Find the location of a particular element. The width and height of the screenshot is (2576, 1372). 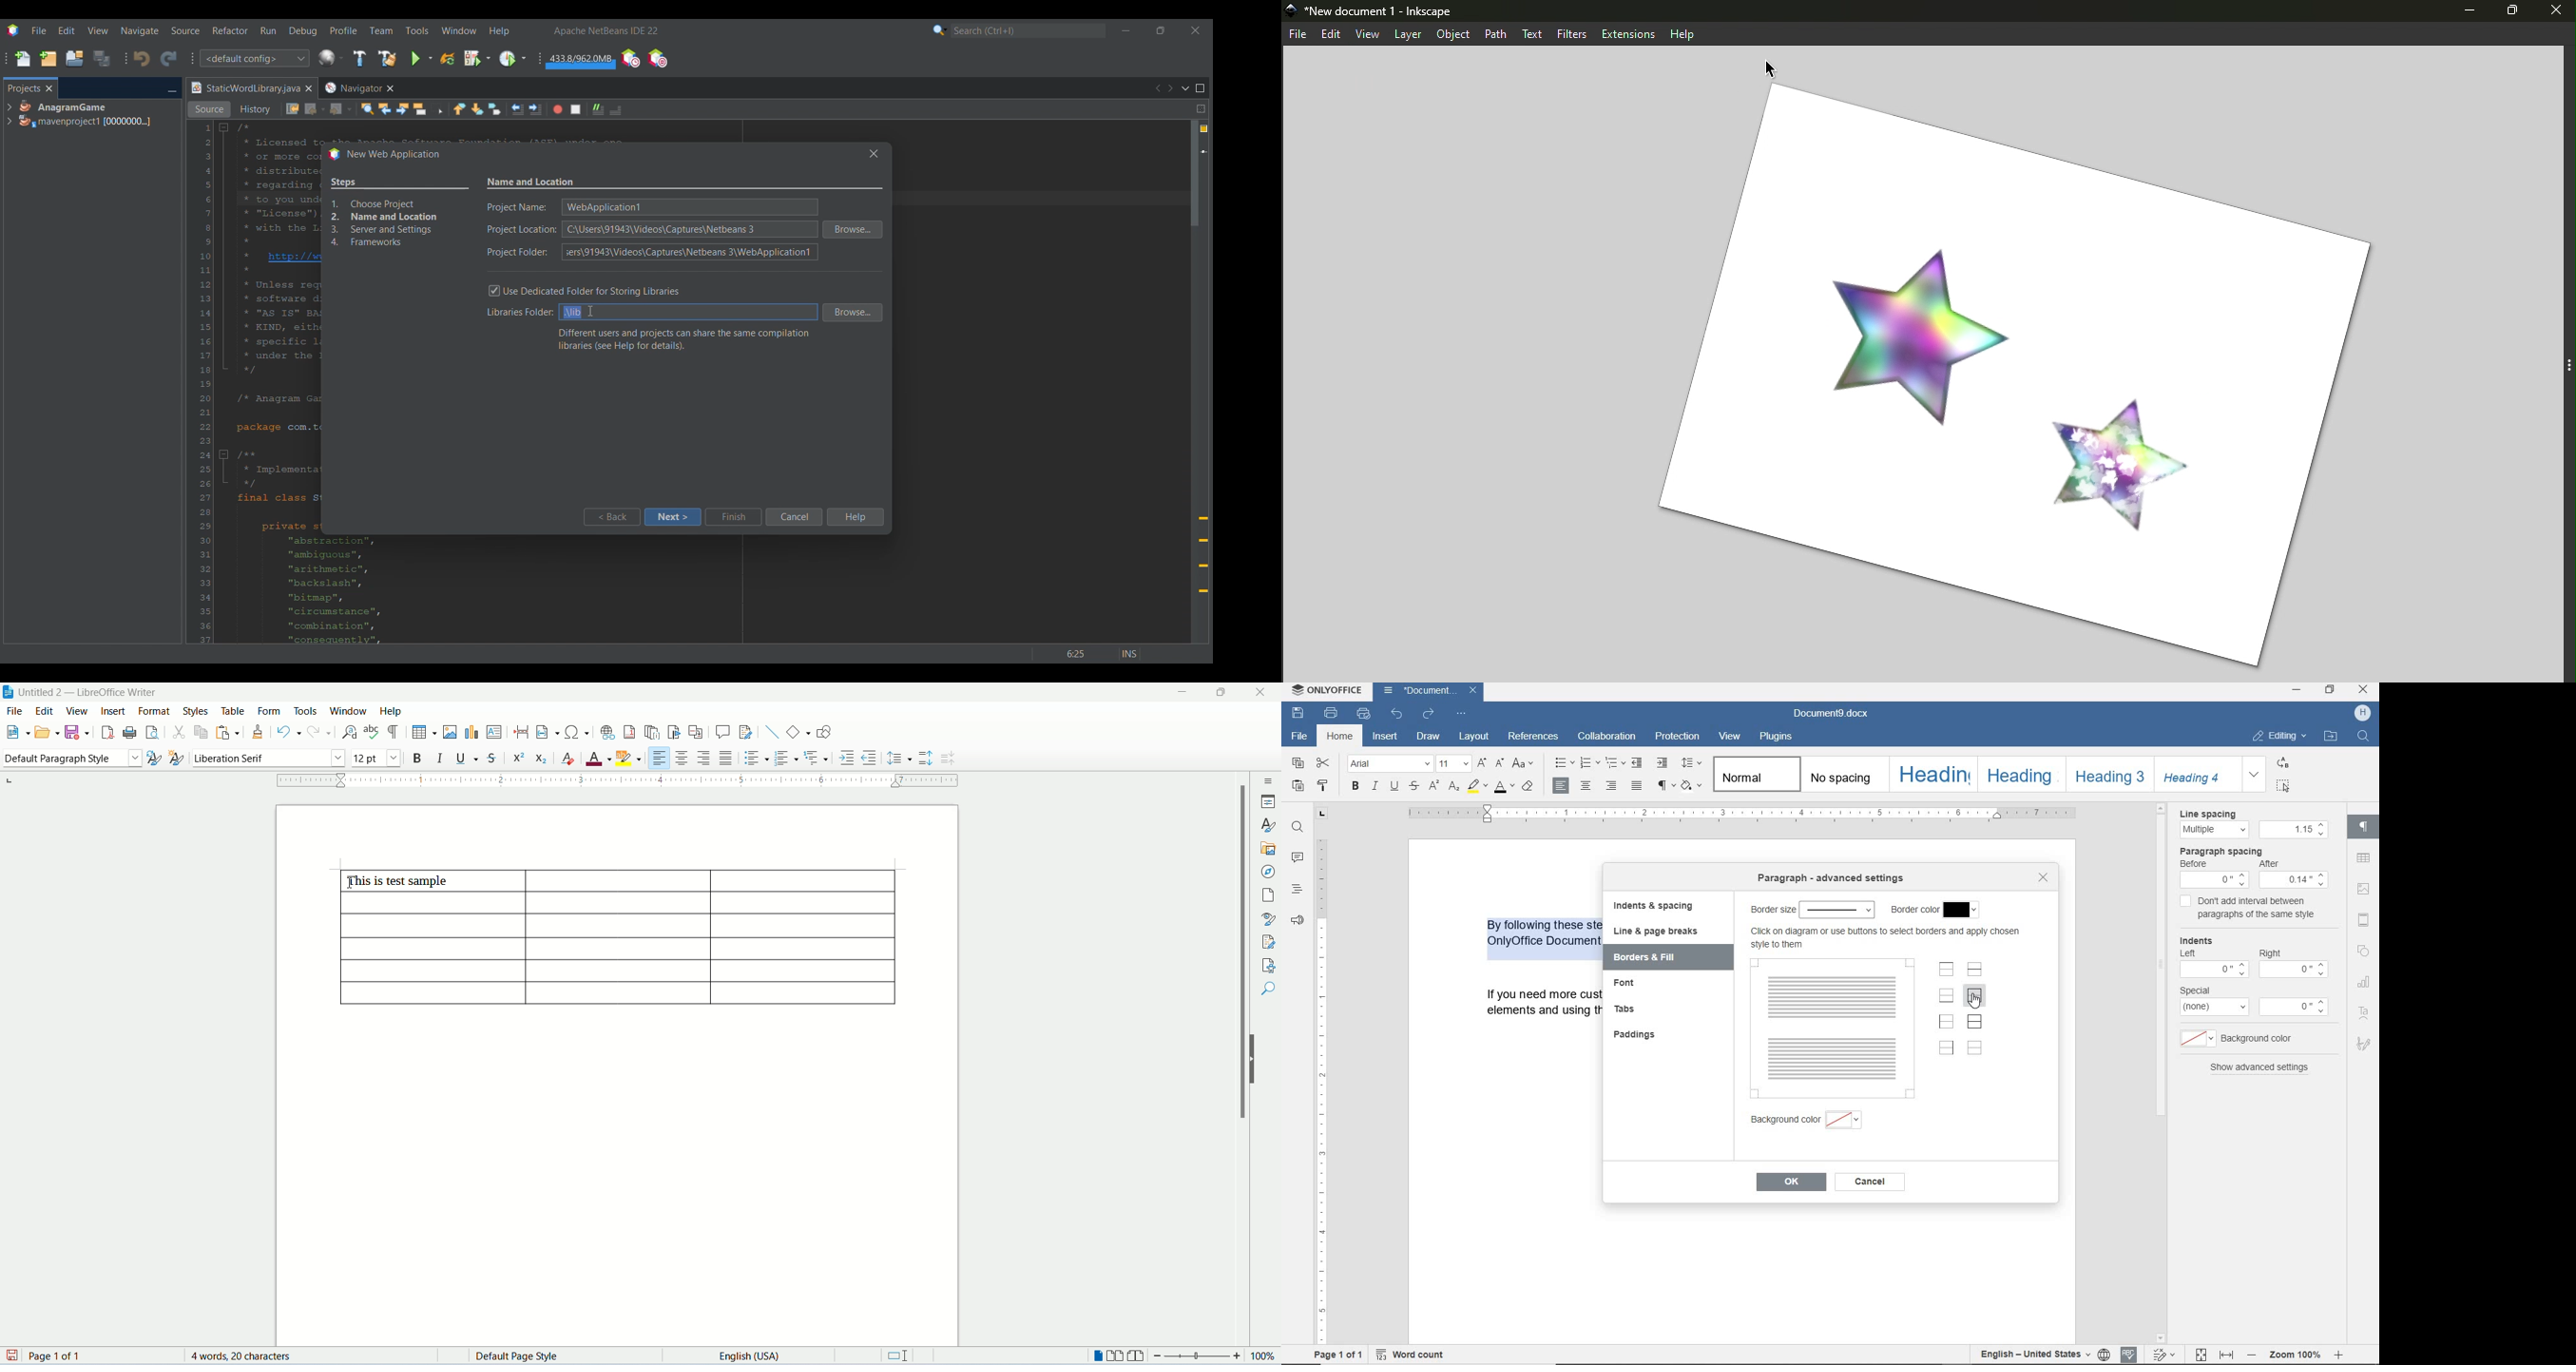

set top border only is located at coordinates (1947, 969).